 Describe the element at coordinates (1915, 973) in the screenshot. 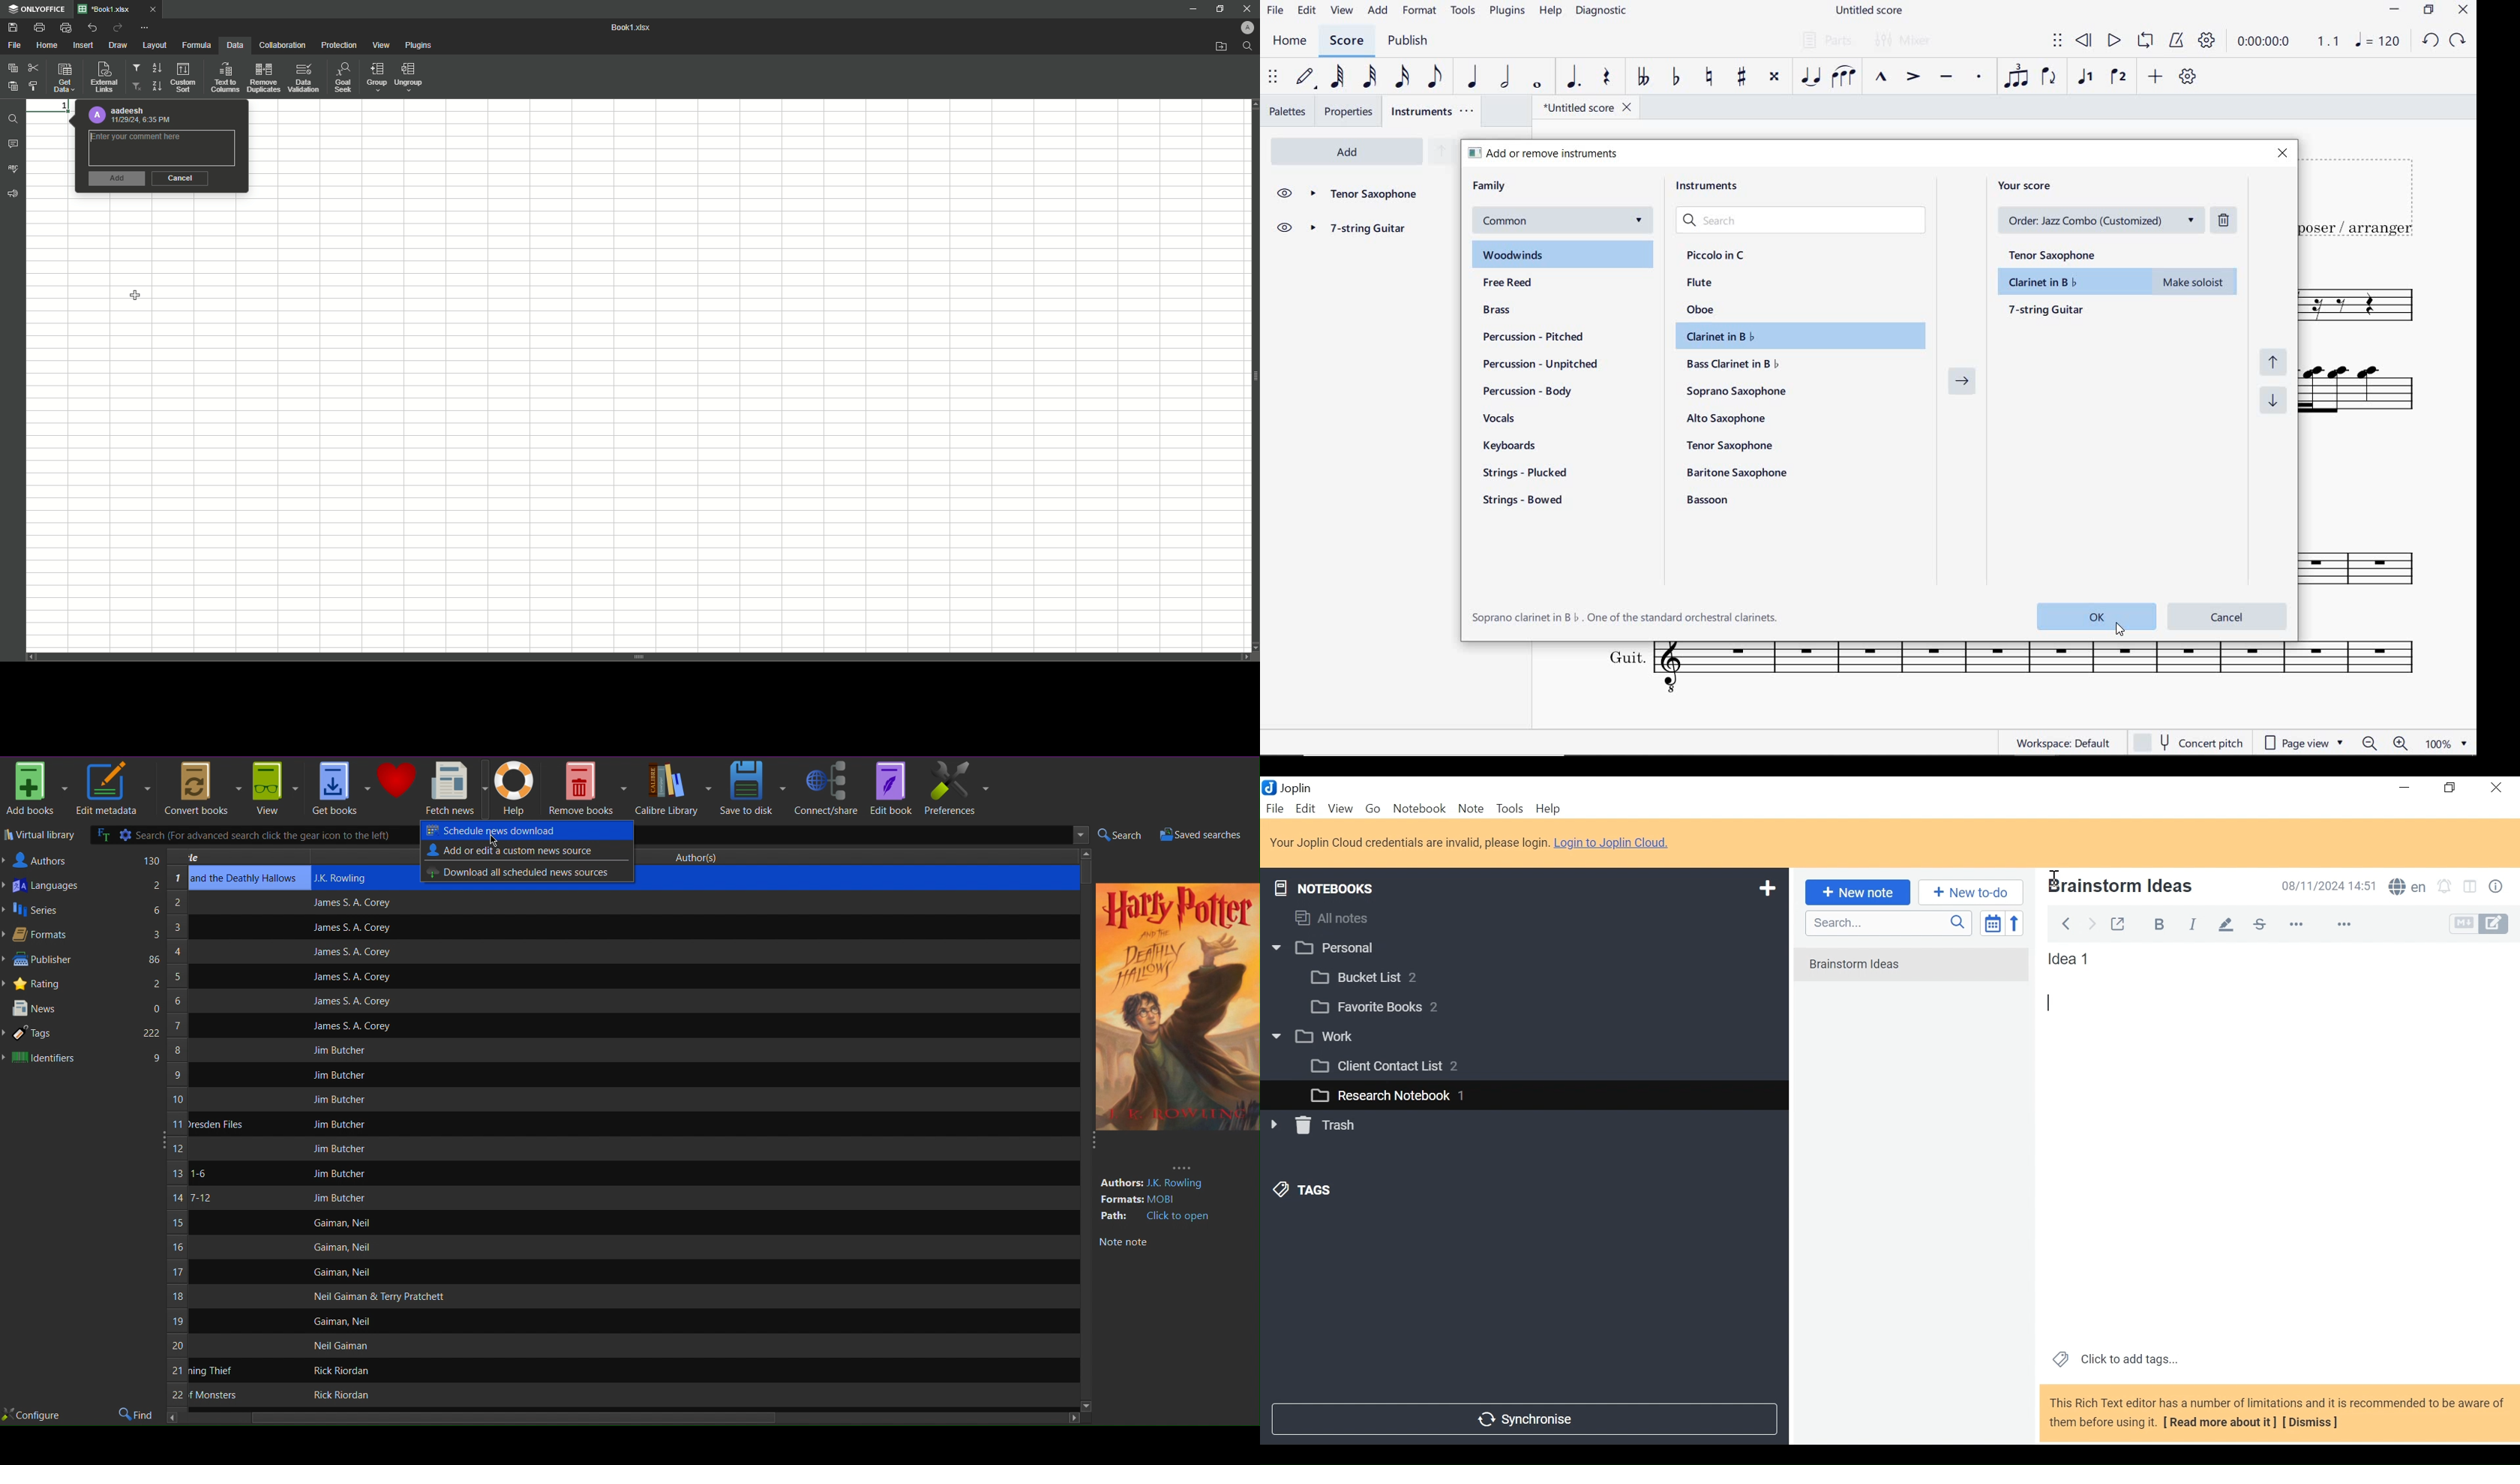

I see `No notes in here. Create one by clicking
on "New note".` at that location.